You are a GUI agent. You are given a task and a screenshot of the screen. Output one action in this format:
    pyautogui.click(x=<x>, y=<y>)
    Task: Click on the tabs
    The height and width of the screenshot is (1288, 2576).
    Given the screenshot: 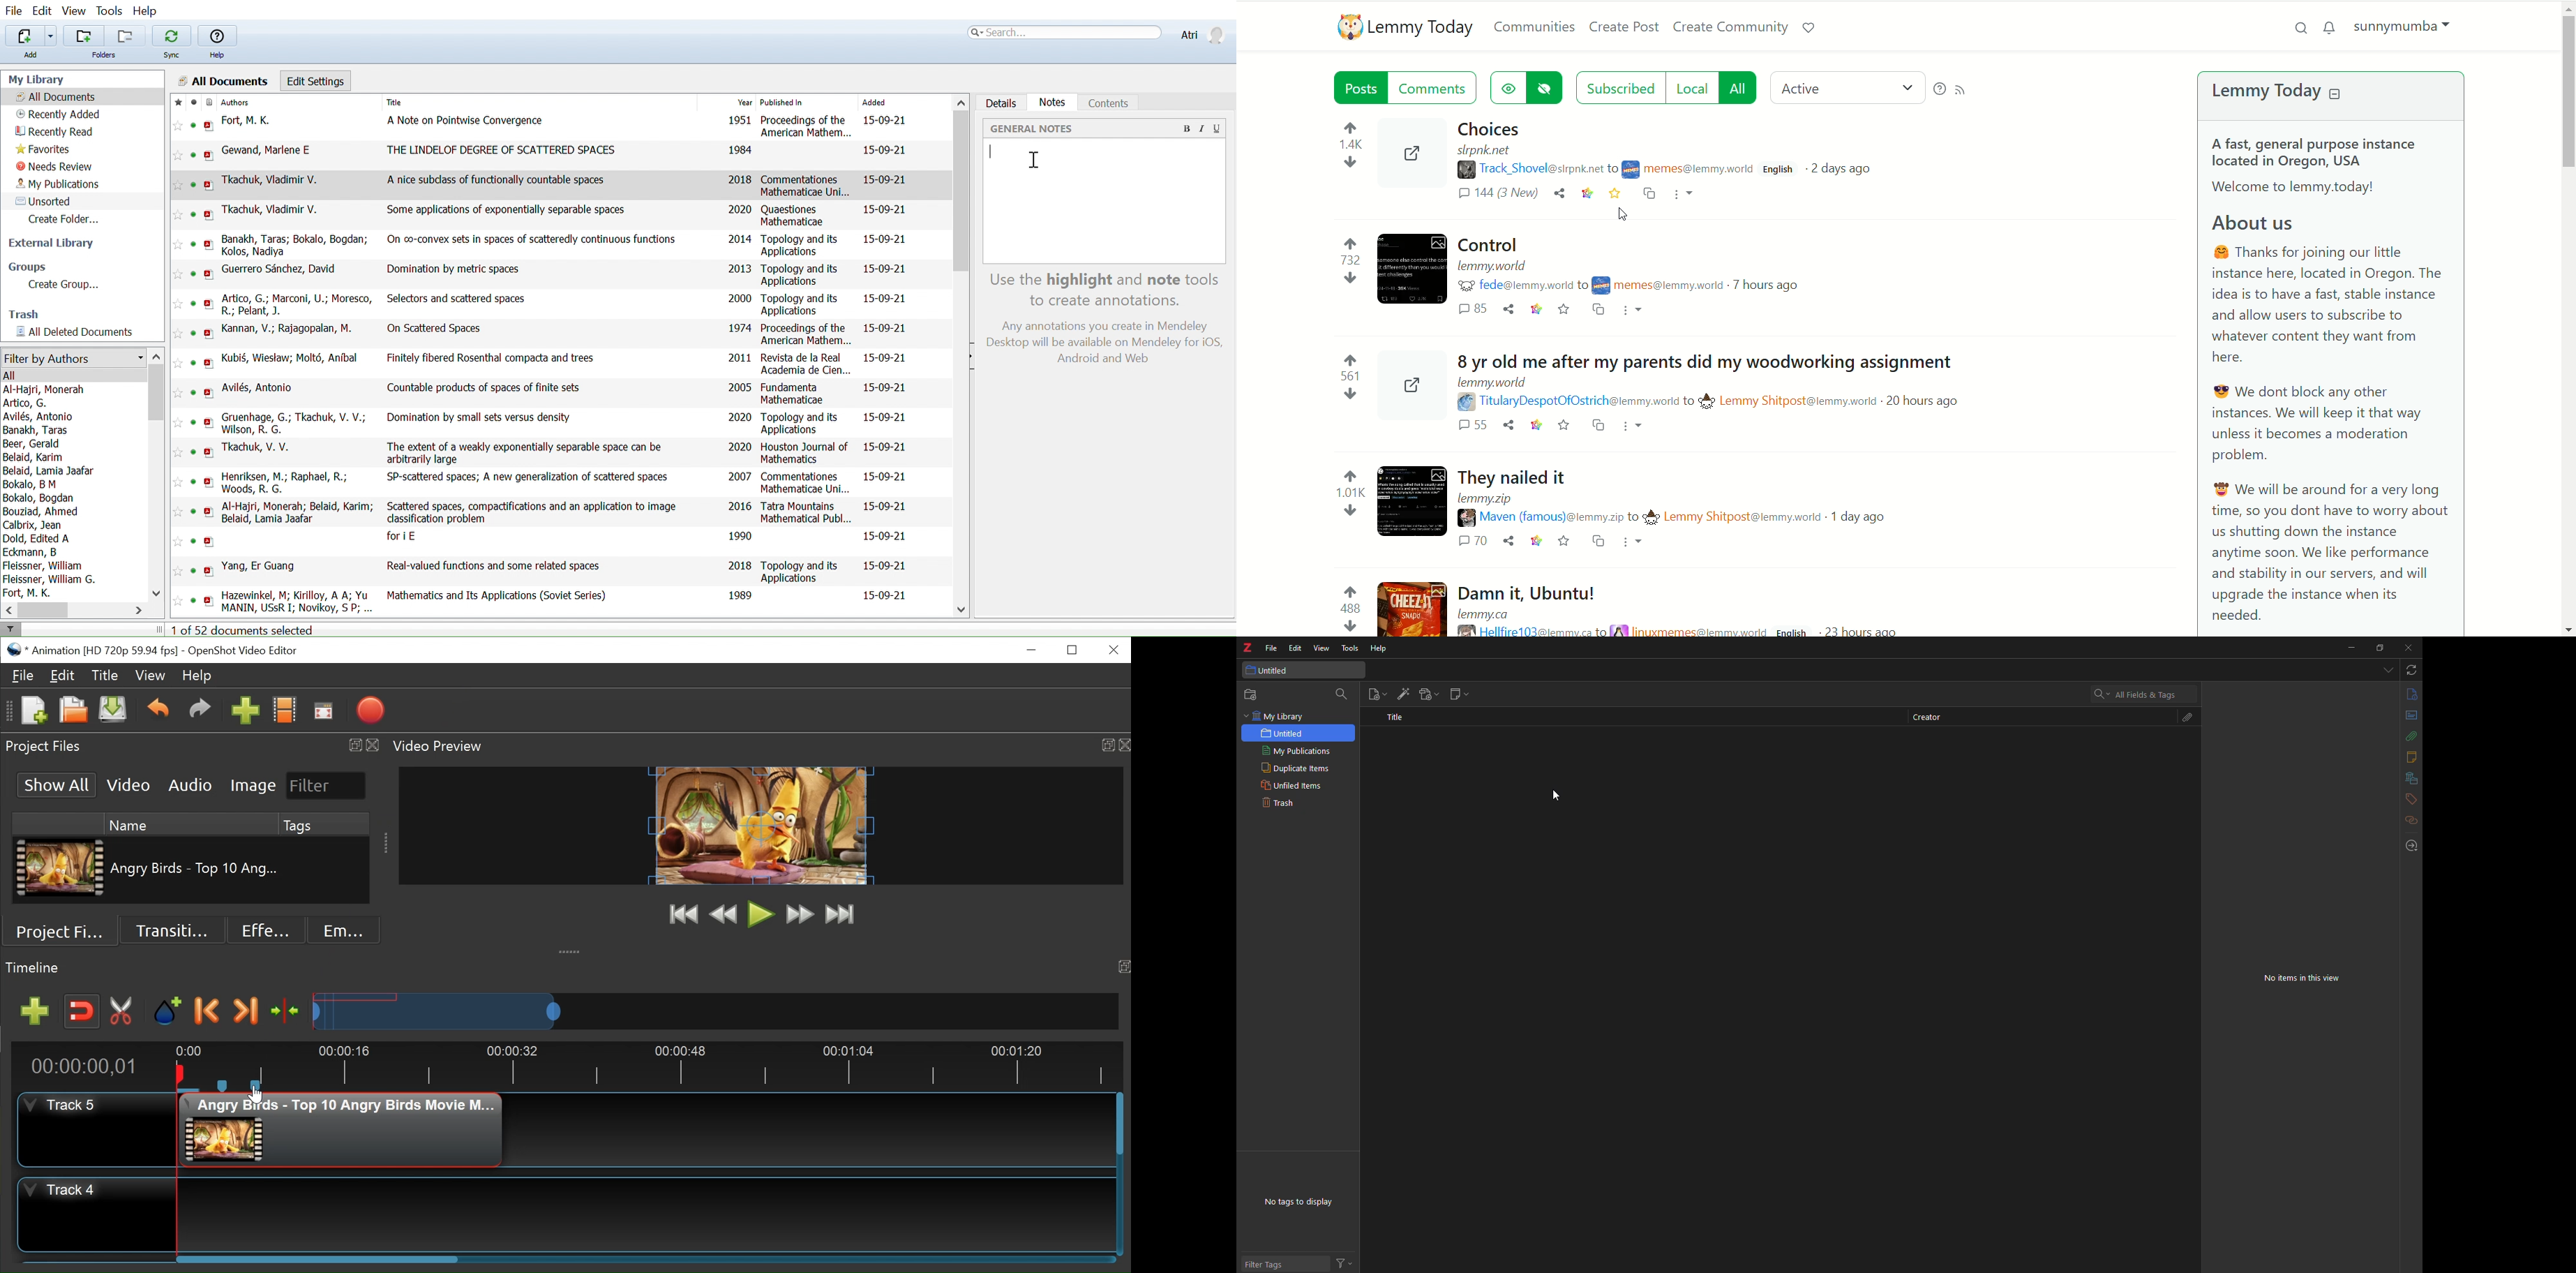 What is the action you would take?
    pyautogui.click(x=2387, y=669)
    